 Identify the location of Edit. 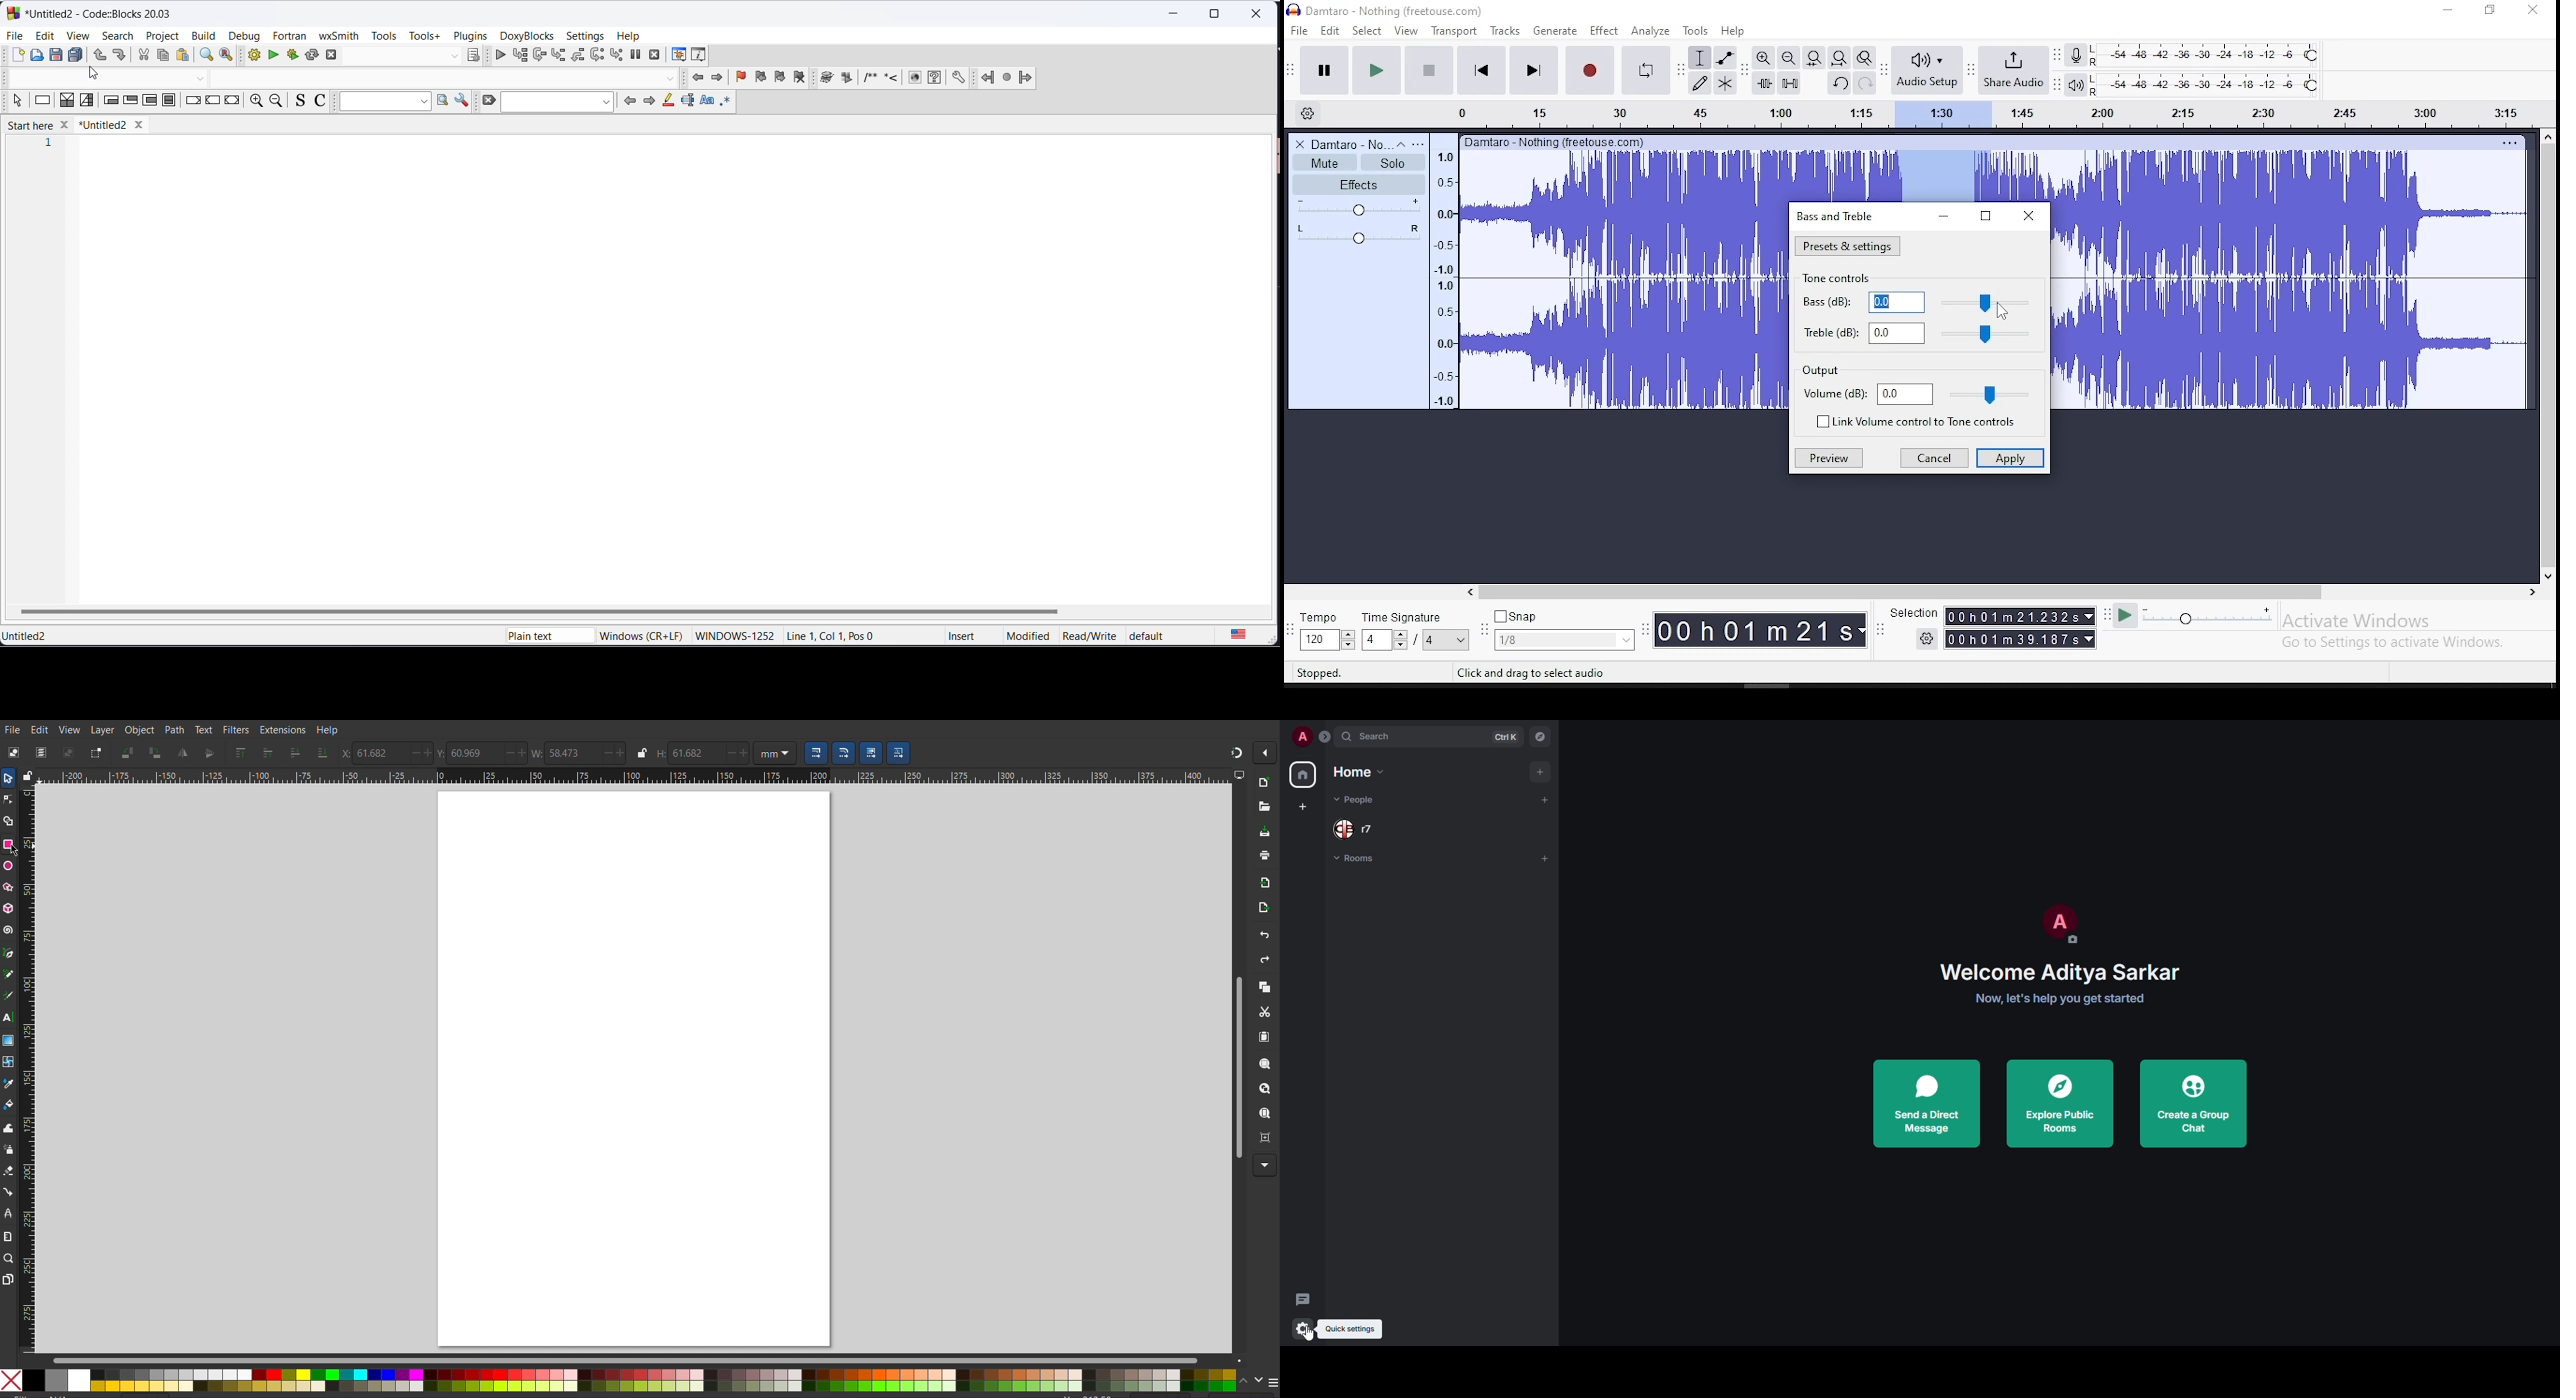
(39, 730).